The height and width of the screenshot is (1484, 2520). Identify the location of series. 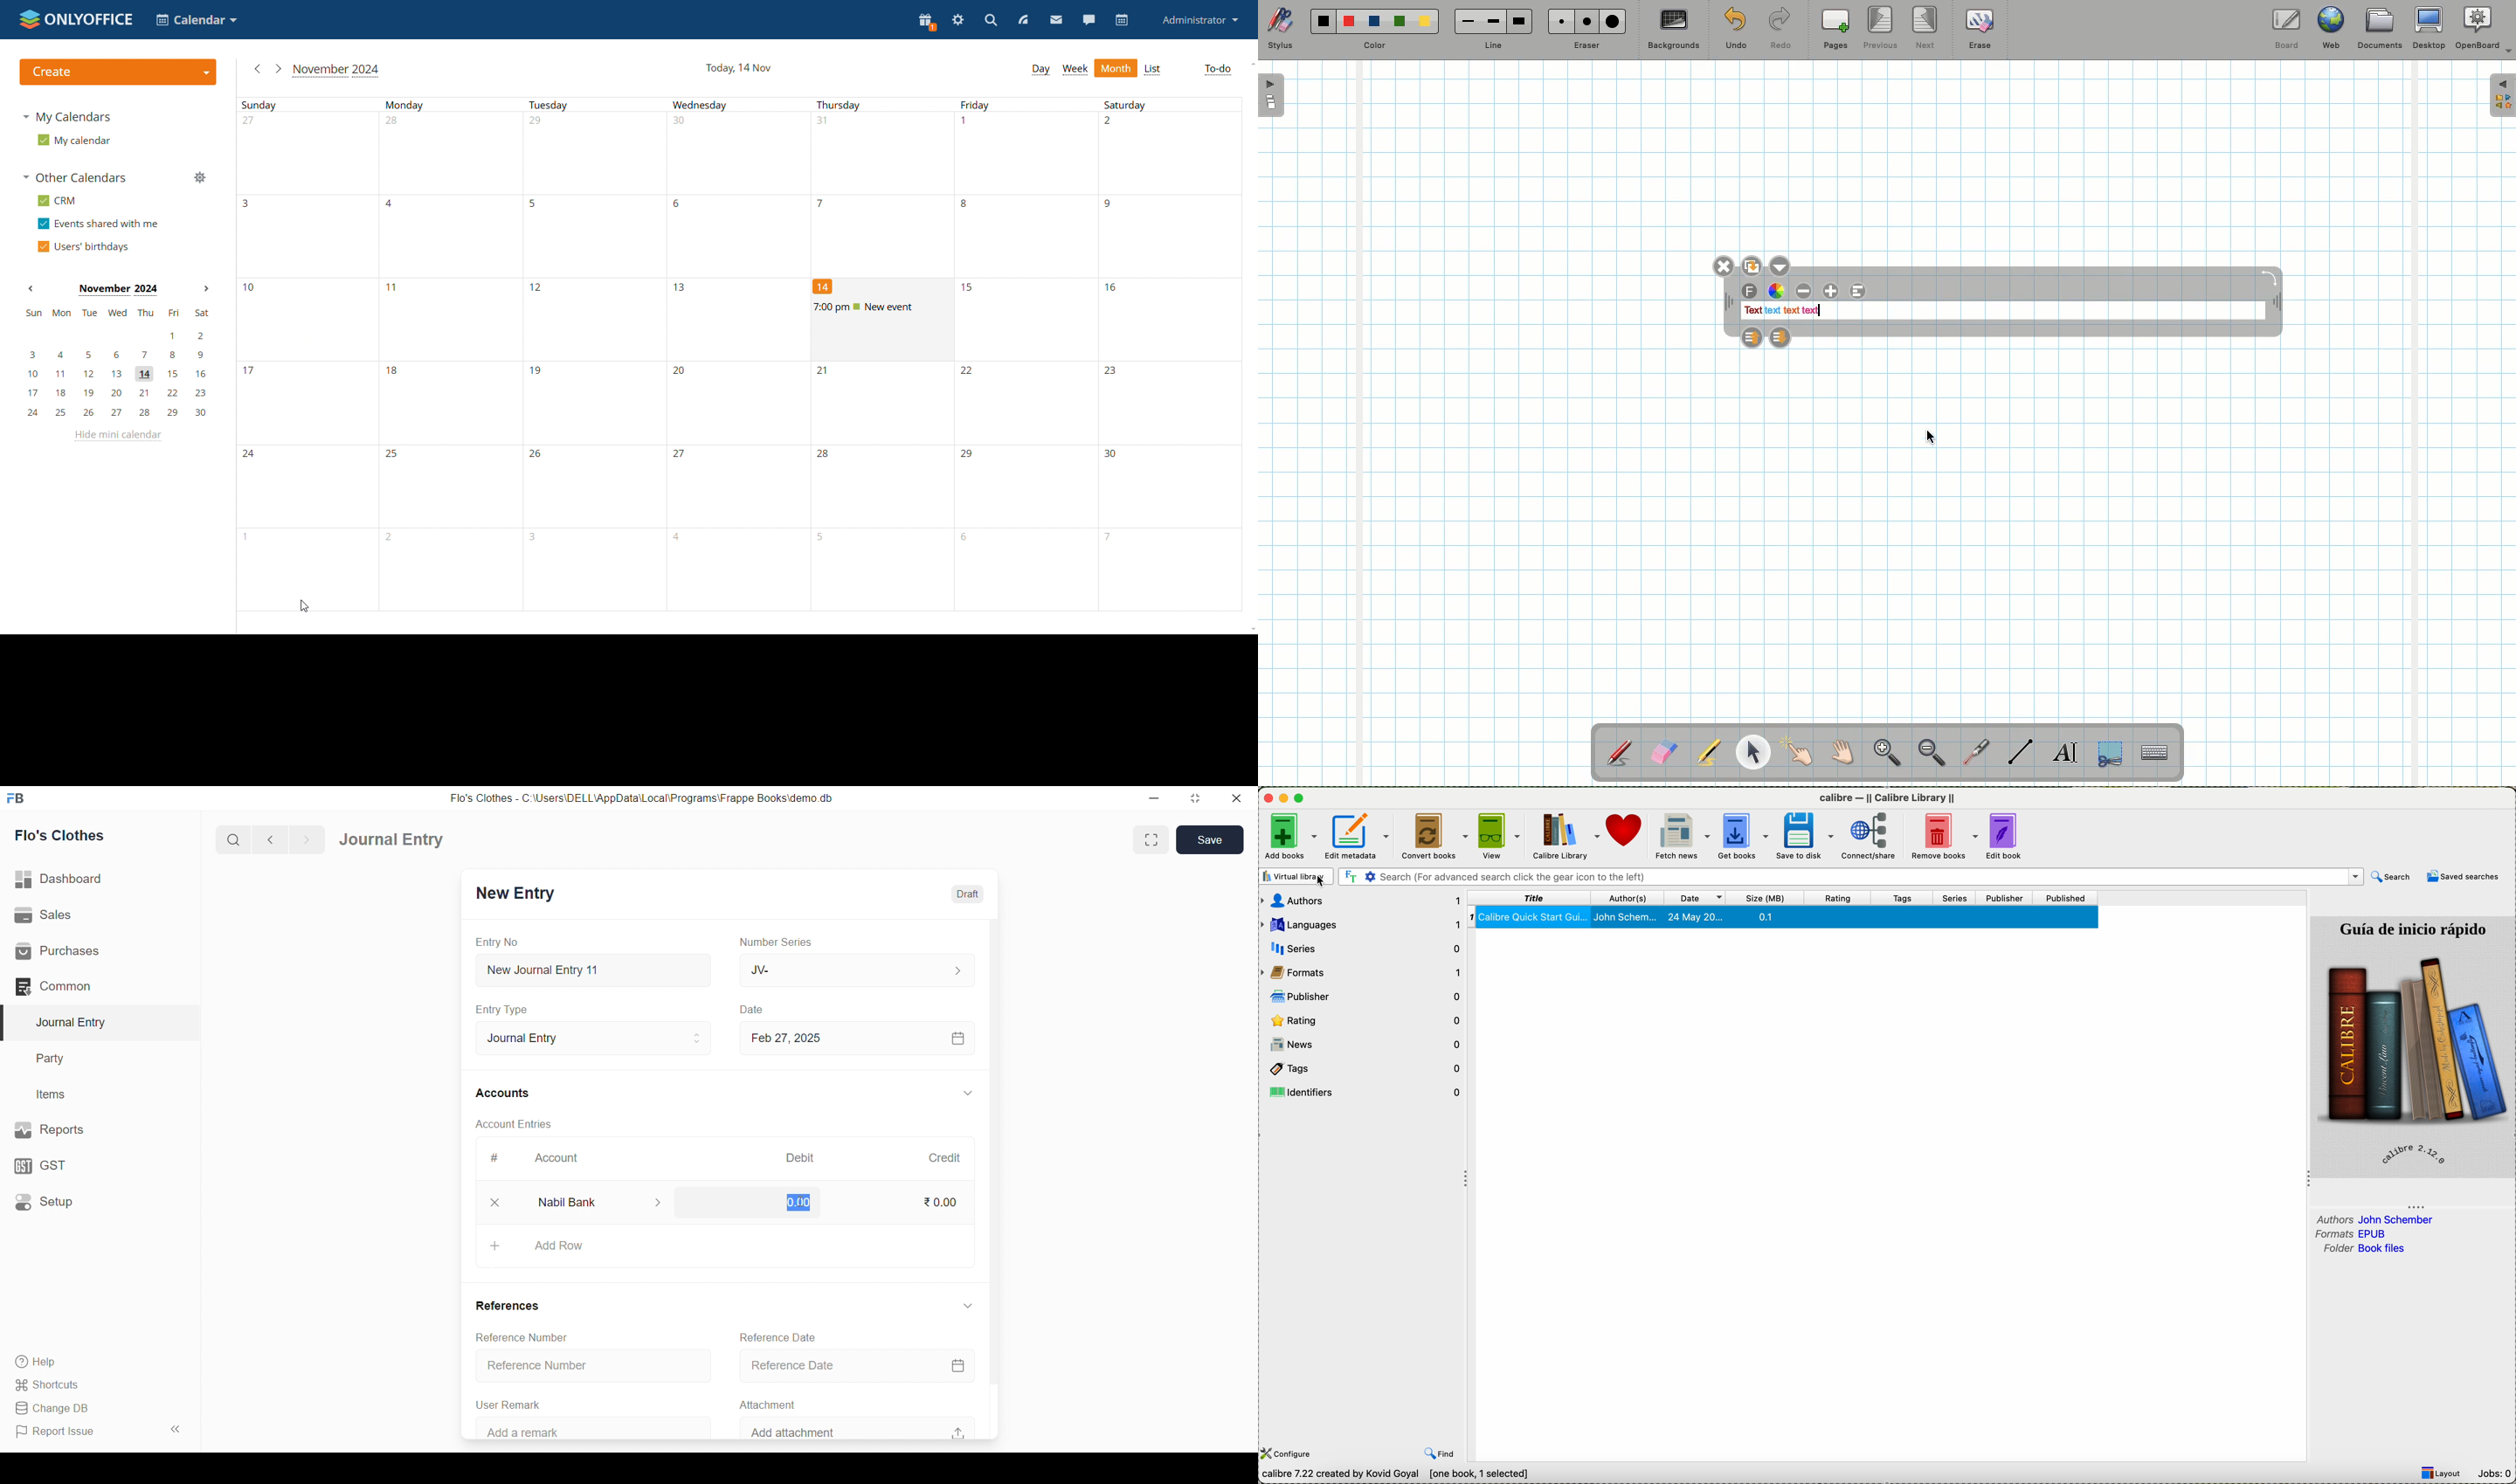
(1959, 897).